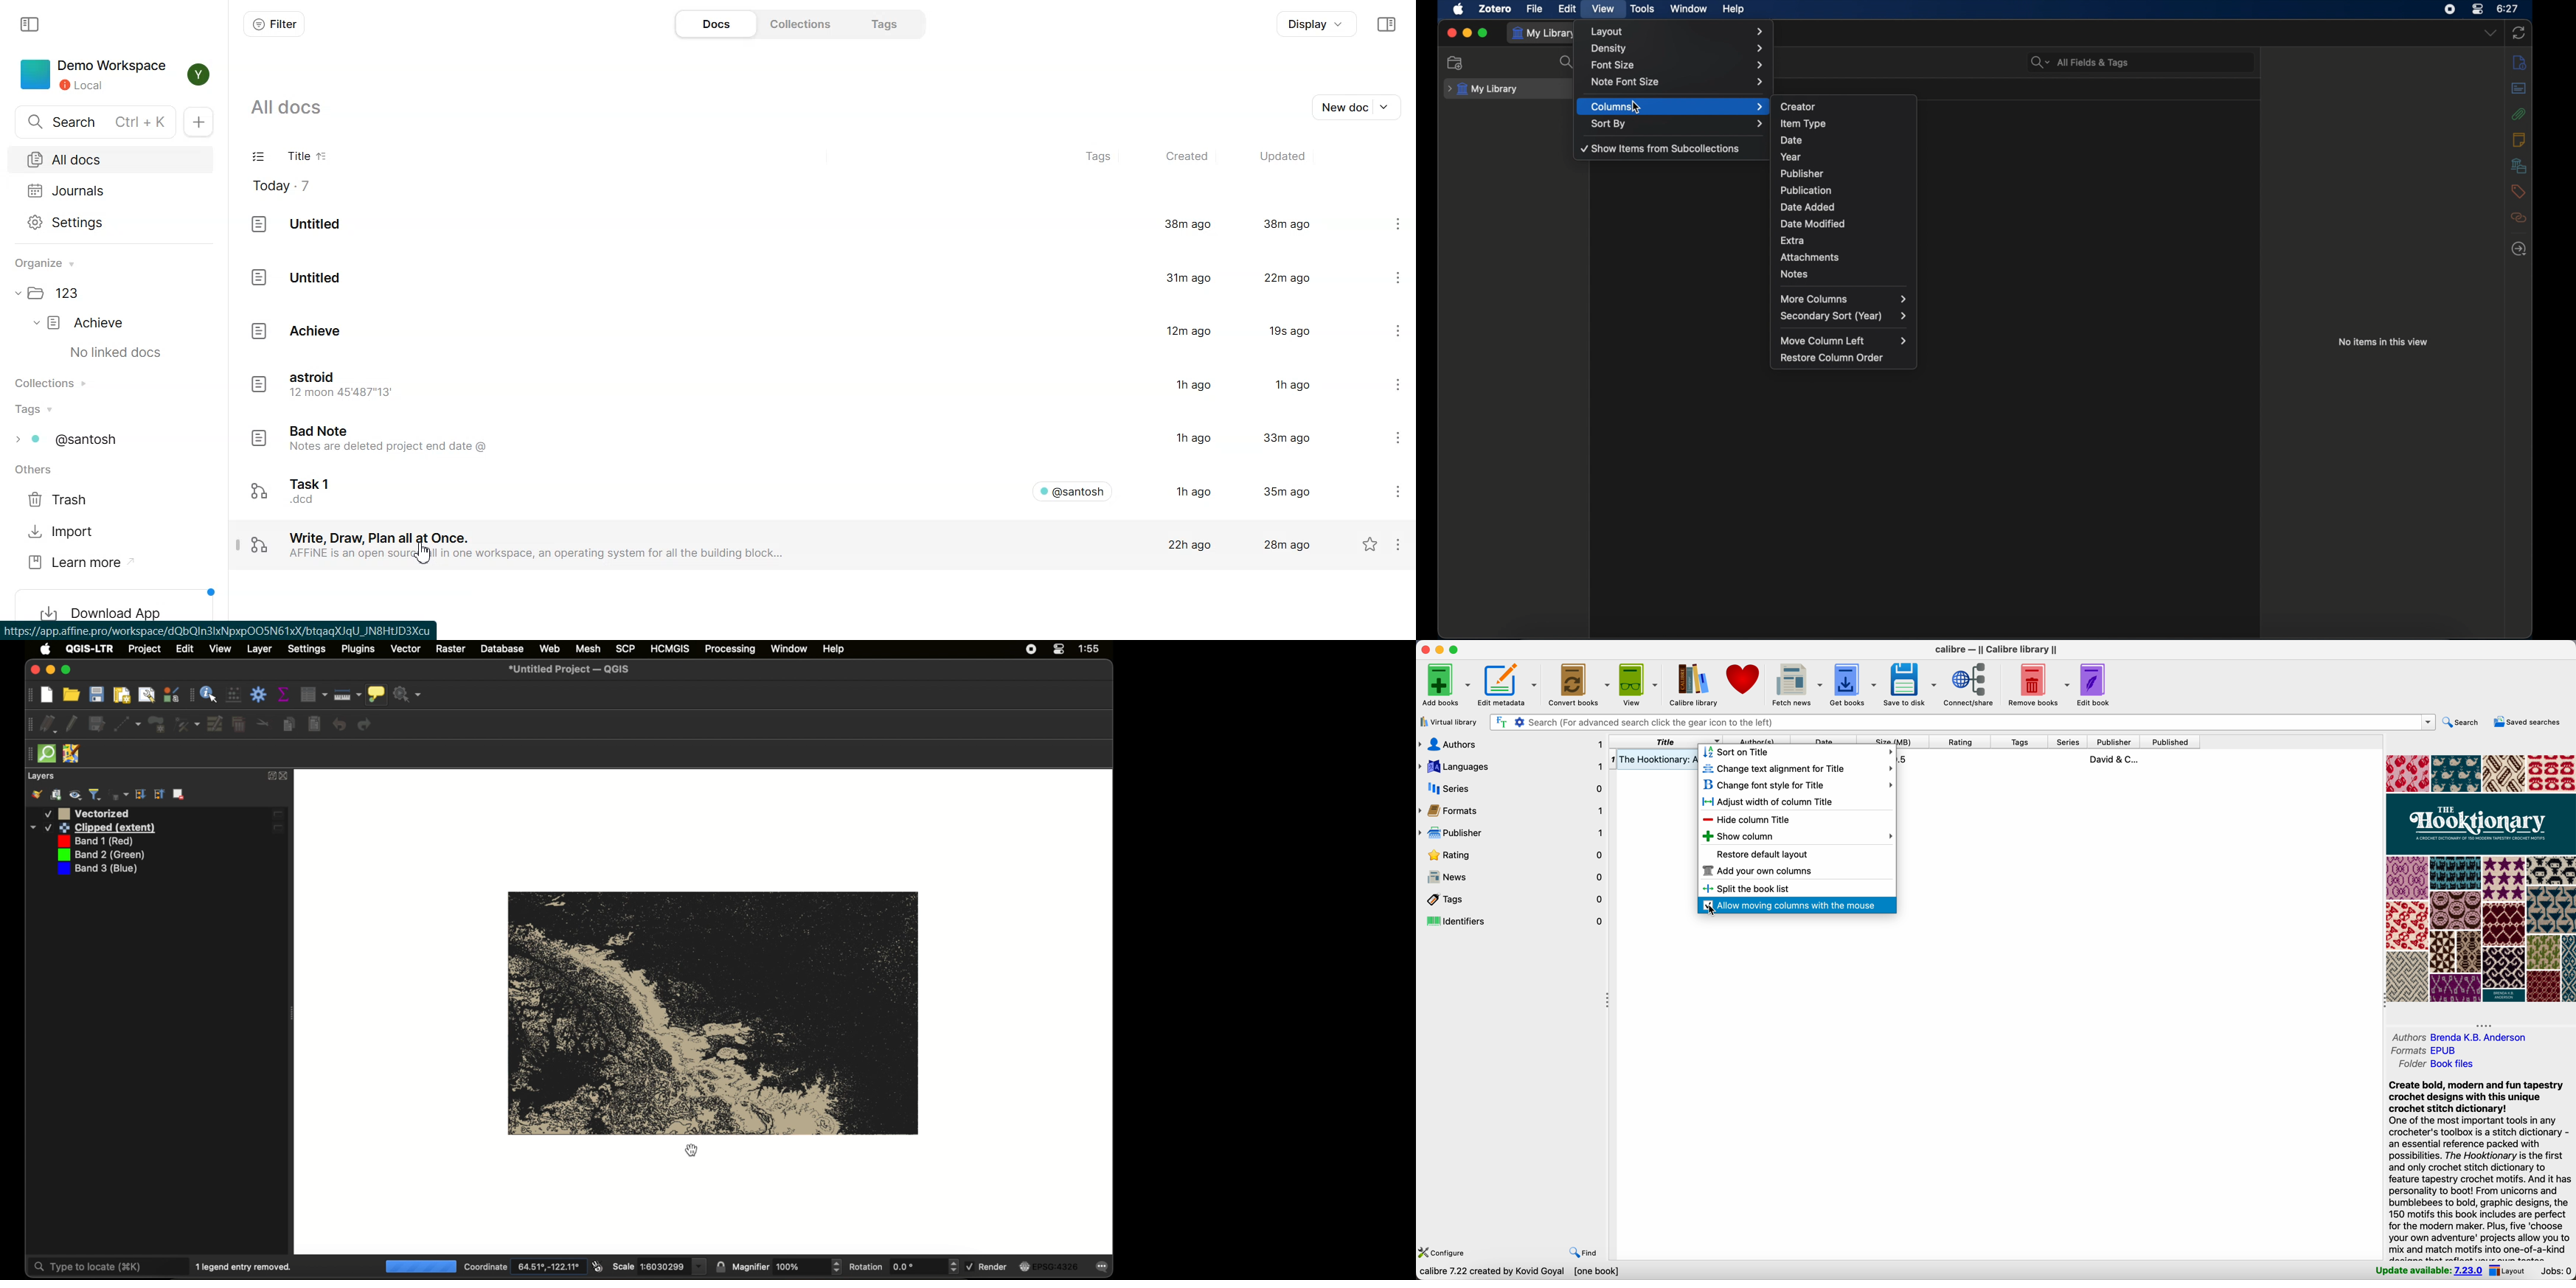 The width and height of the screenshot is (2576, 1288). What do you see at coordinates (2450, 9) in the screenshot?
I see `screen recorder` at bounding box center [2450, 9].